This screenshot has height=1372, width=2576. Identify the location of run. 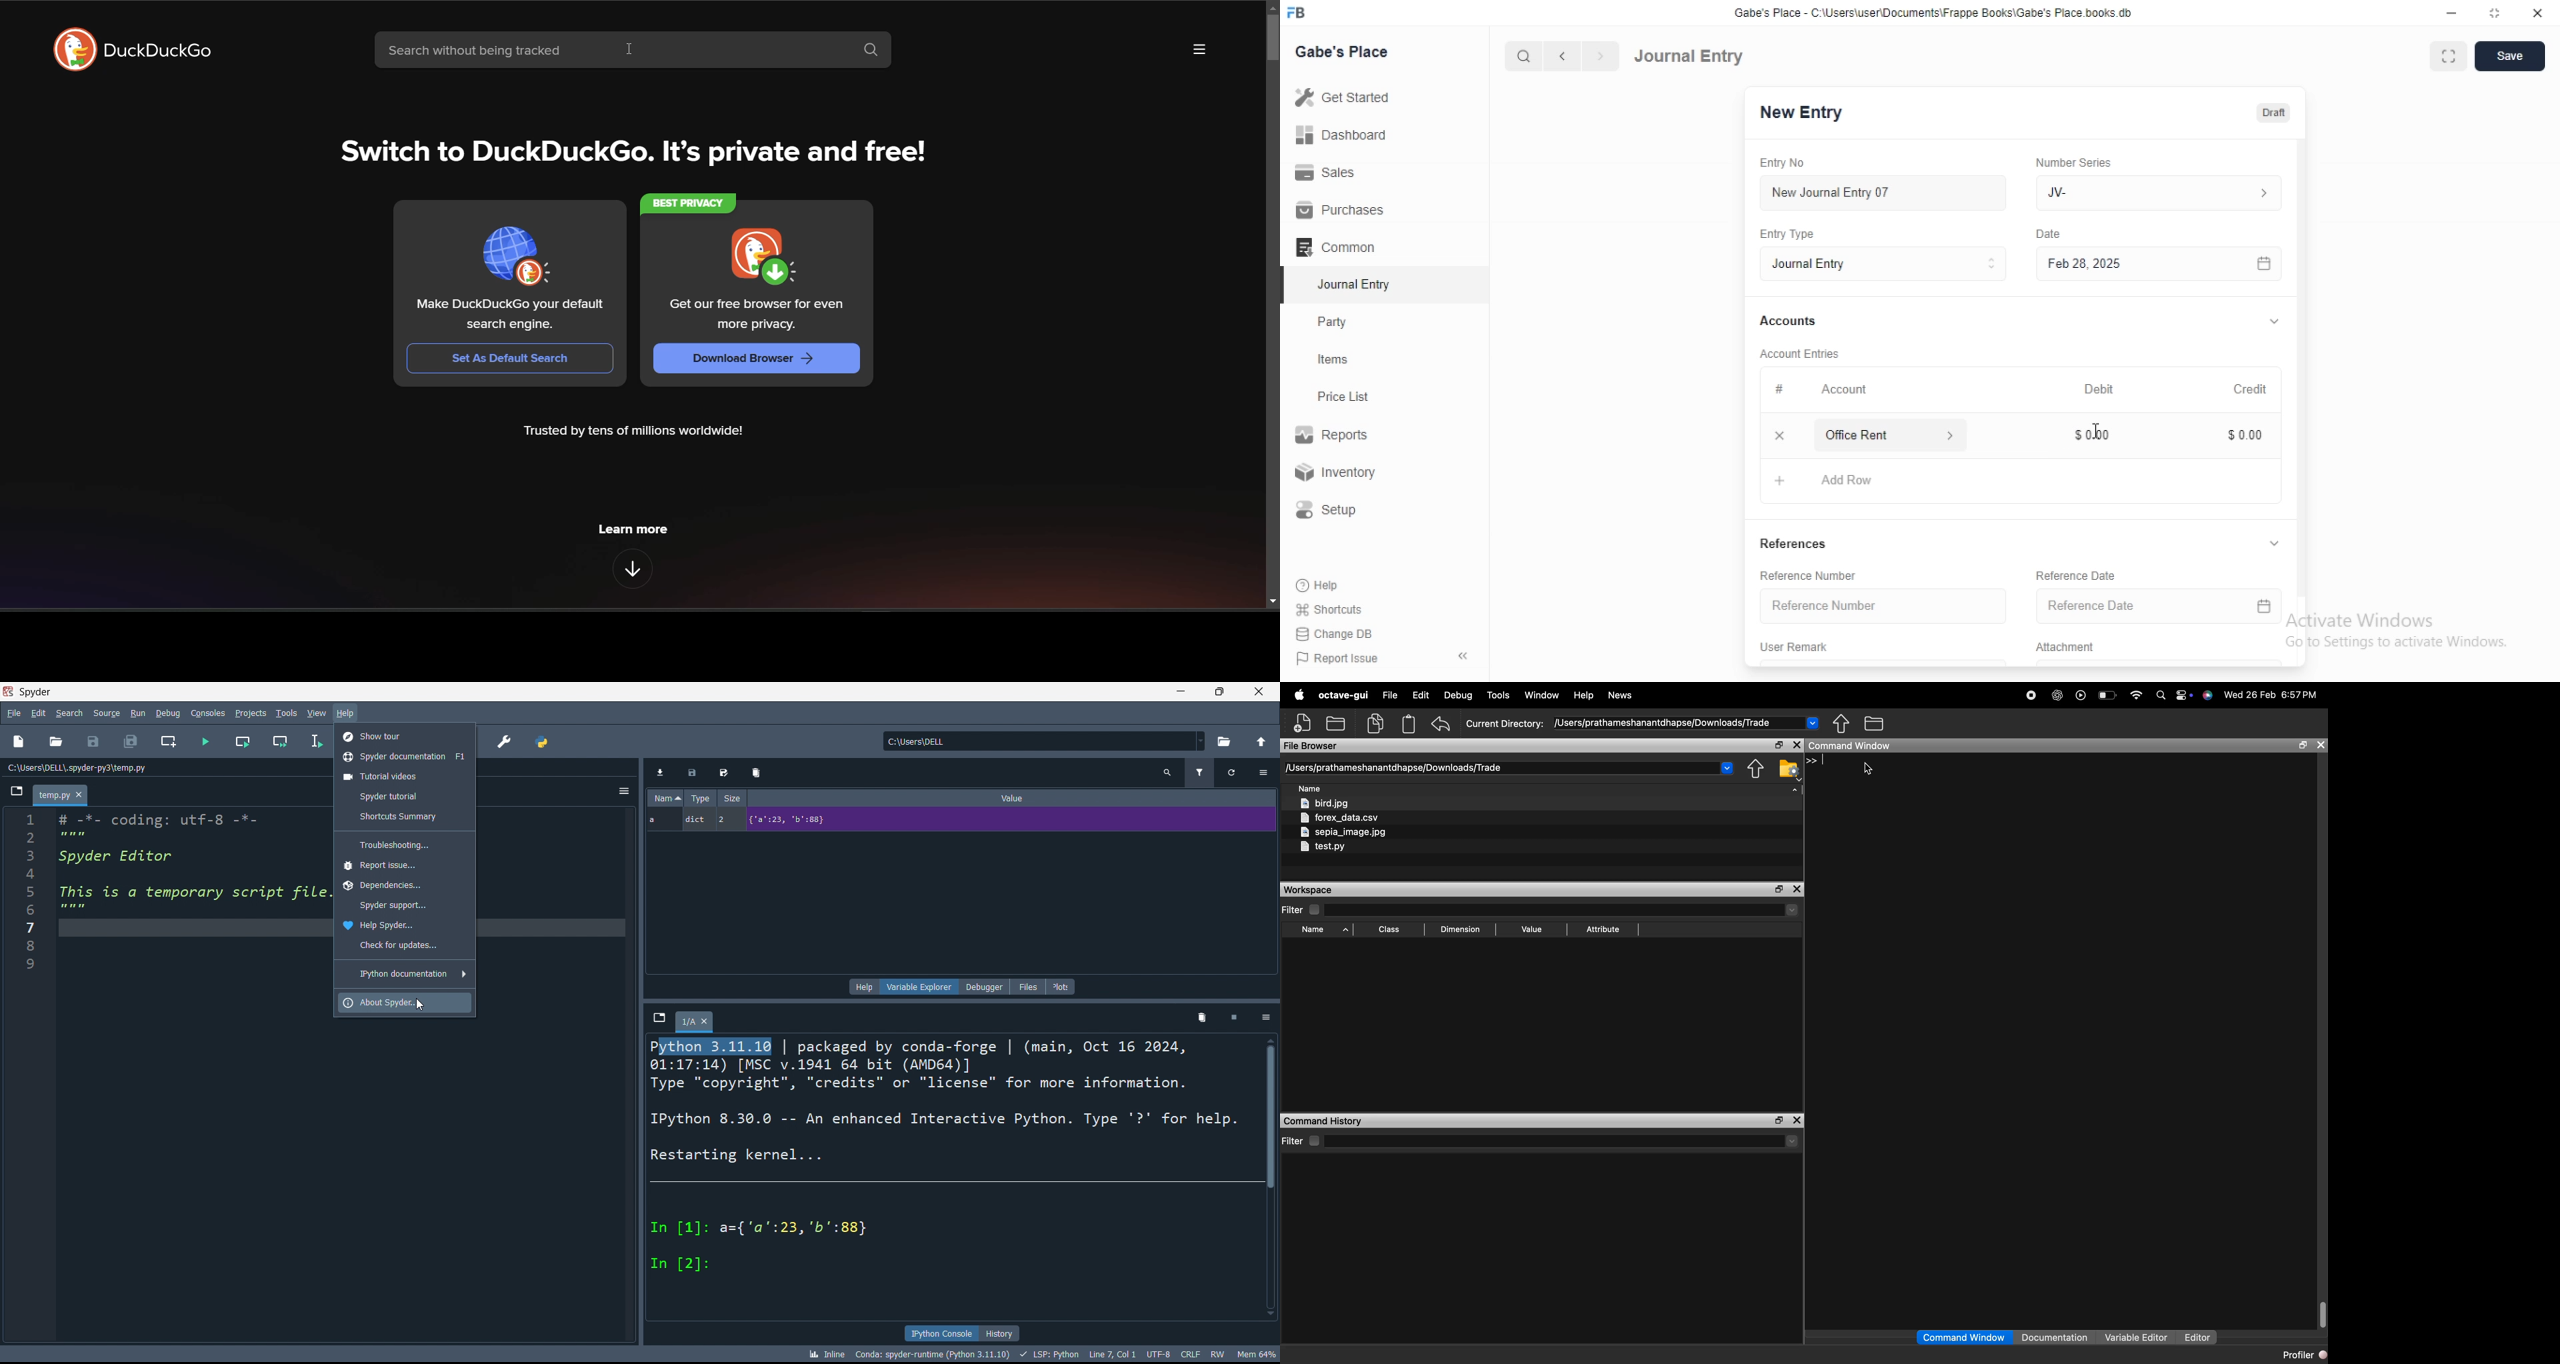
(137, 714).